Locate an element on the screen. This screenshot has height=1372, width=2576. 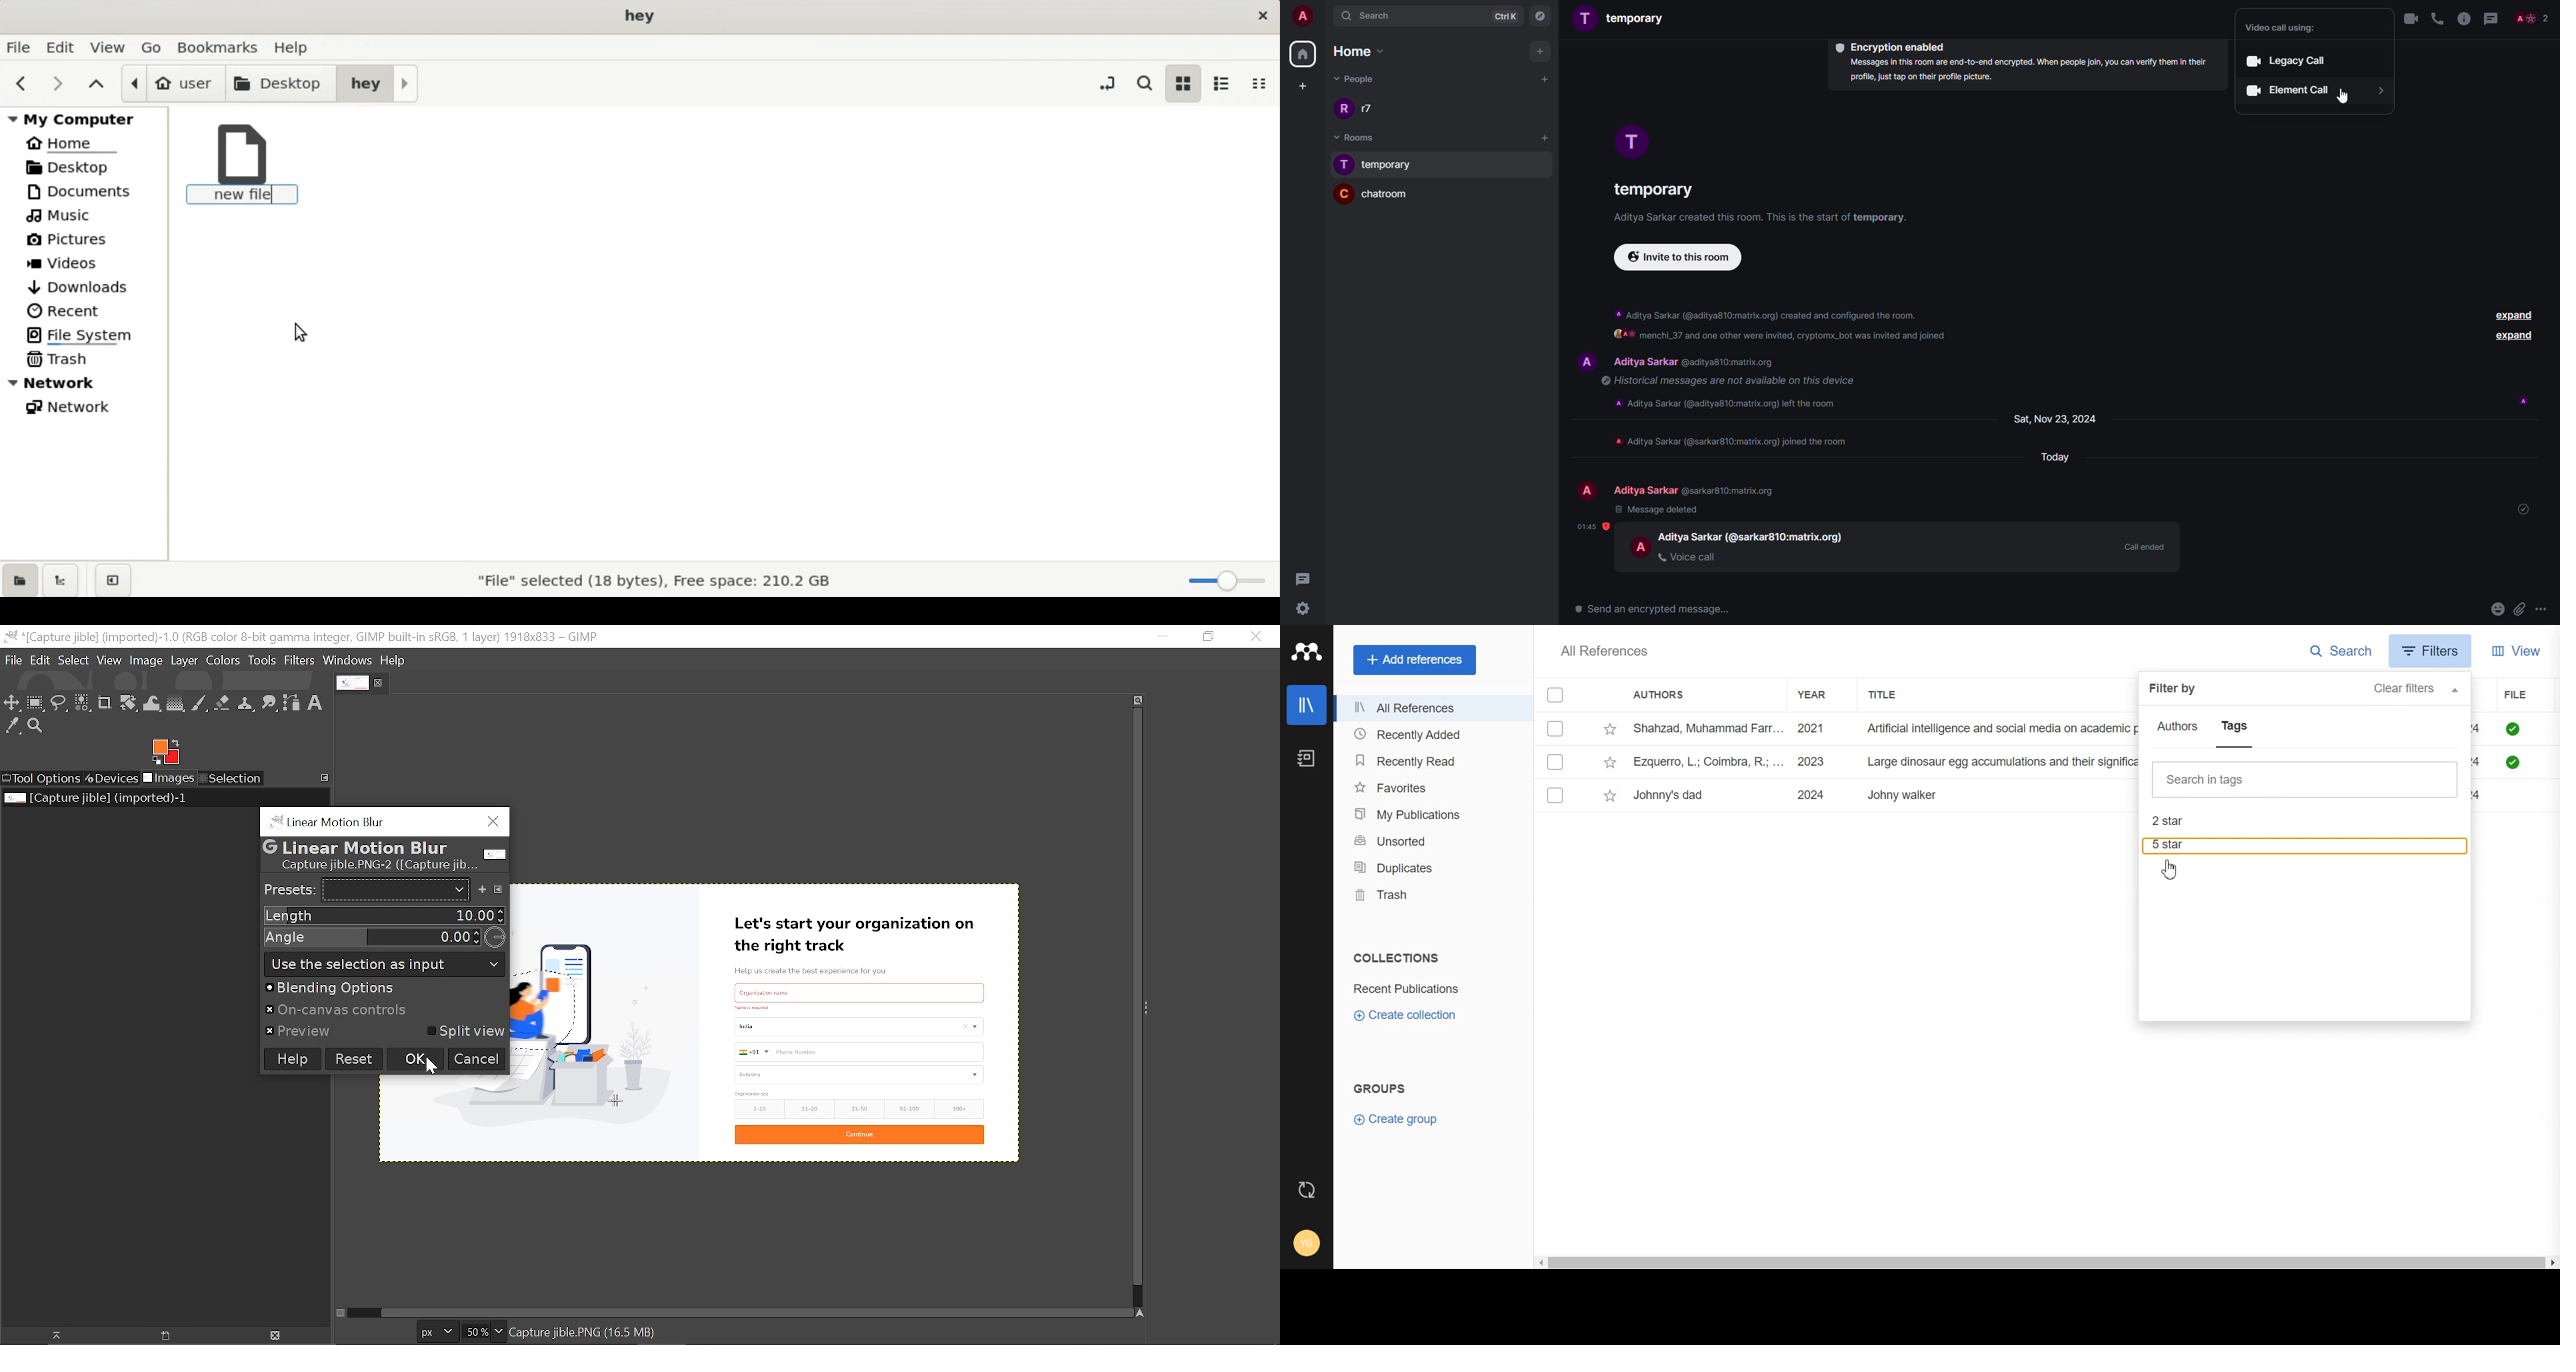
Filters is located at coordinates (300, 661).